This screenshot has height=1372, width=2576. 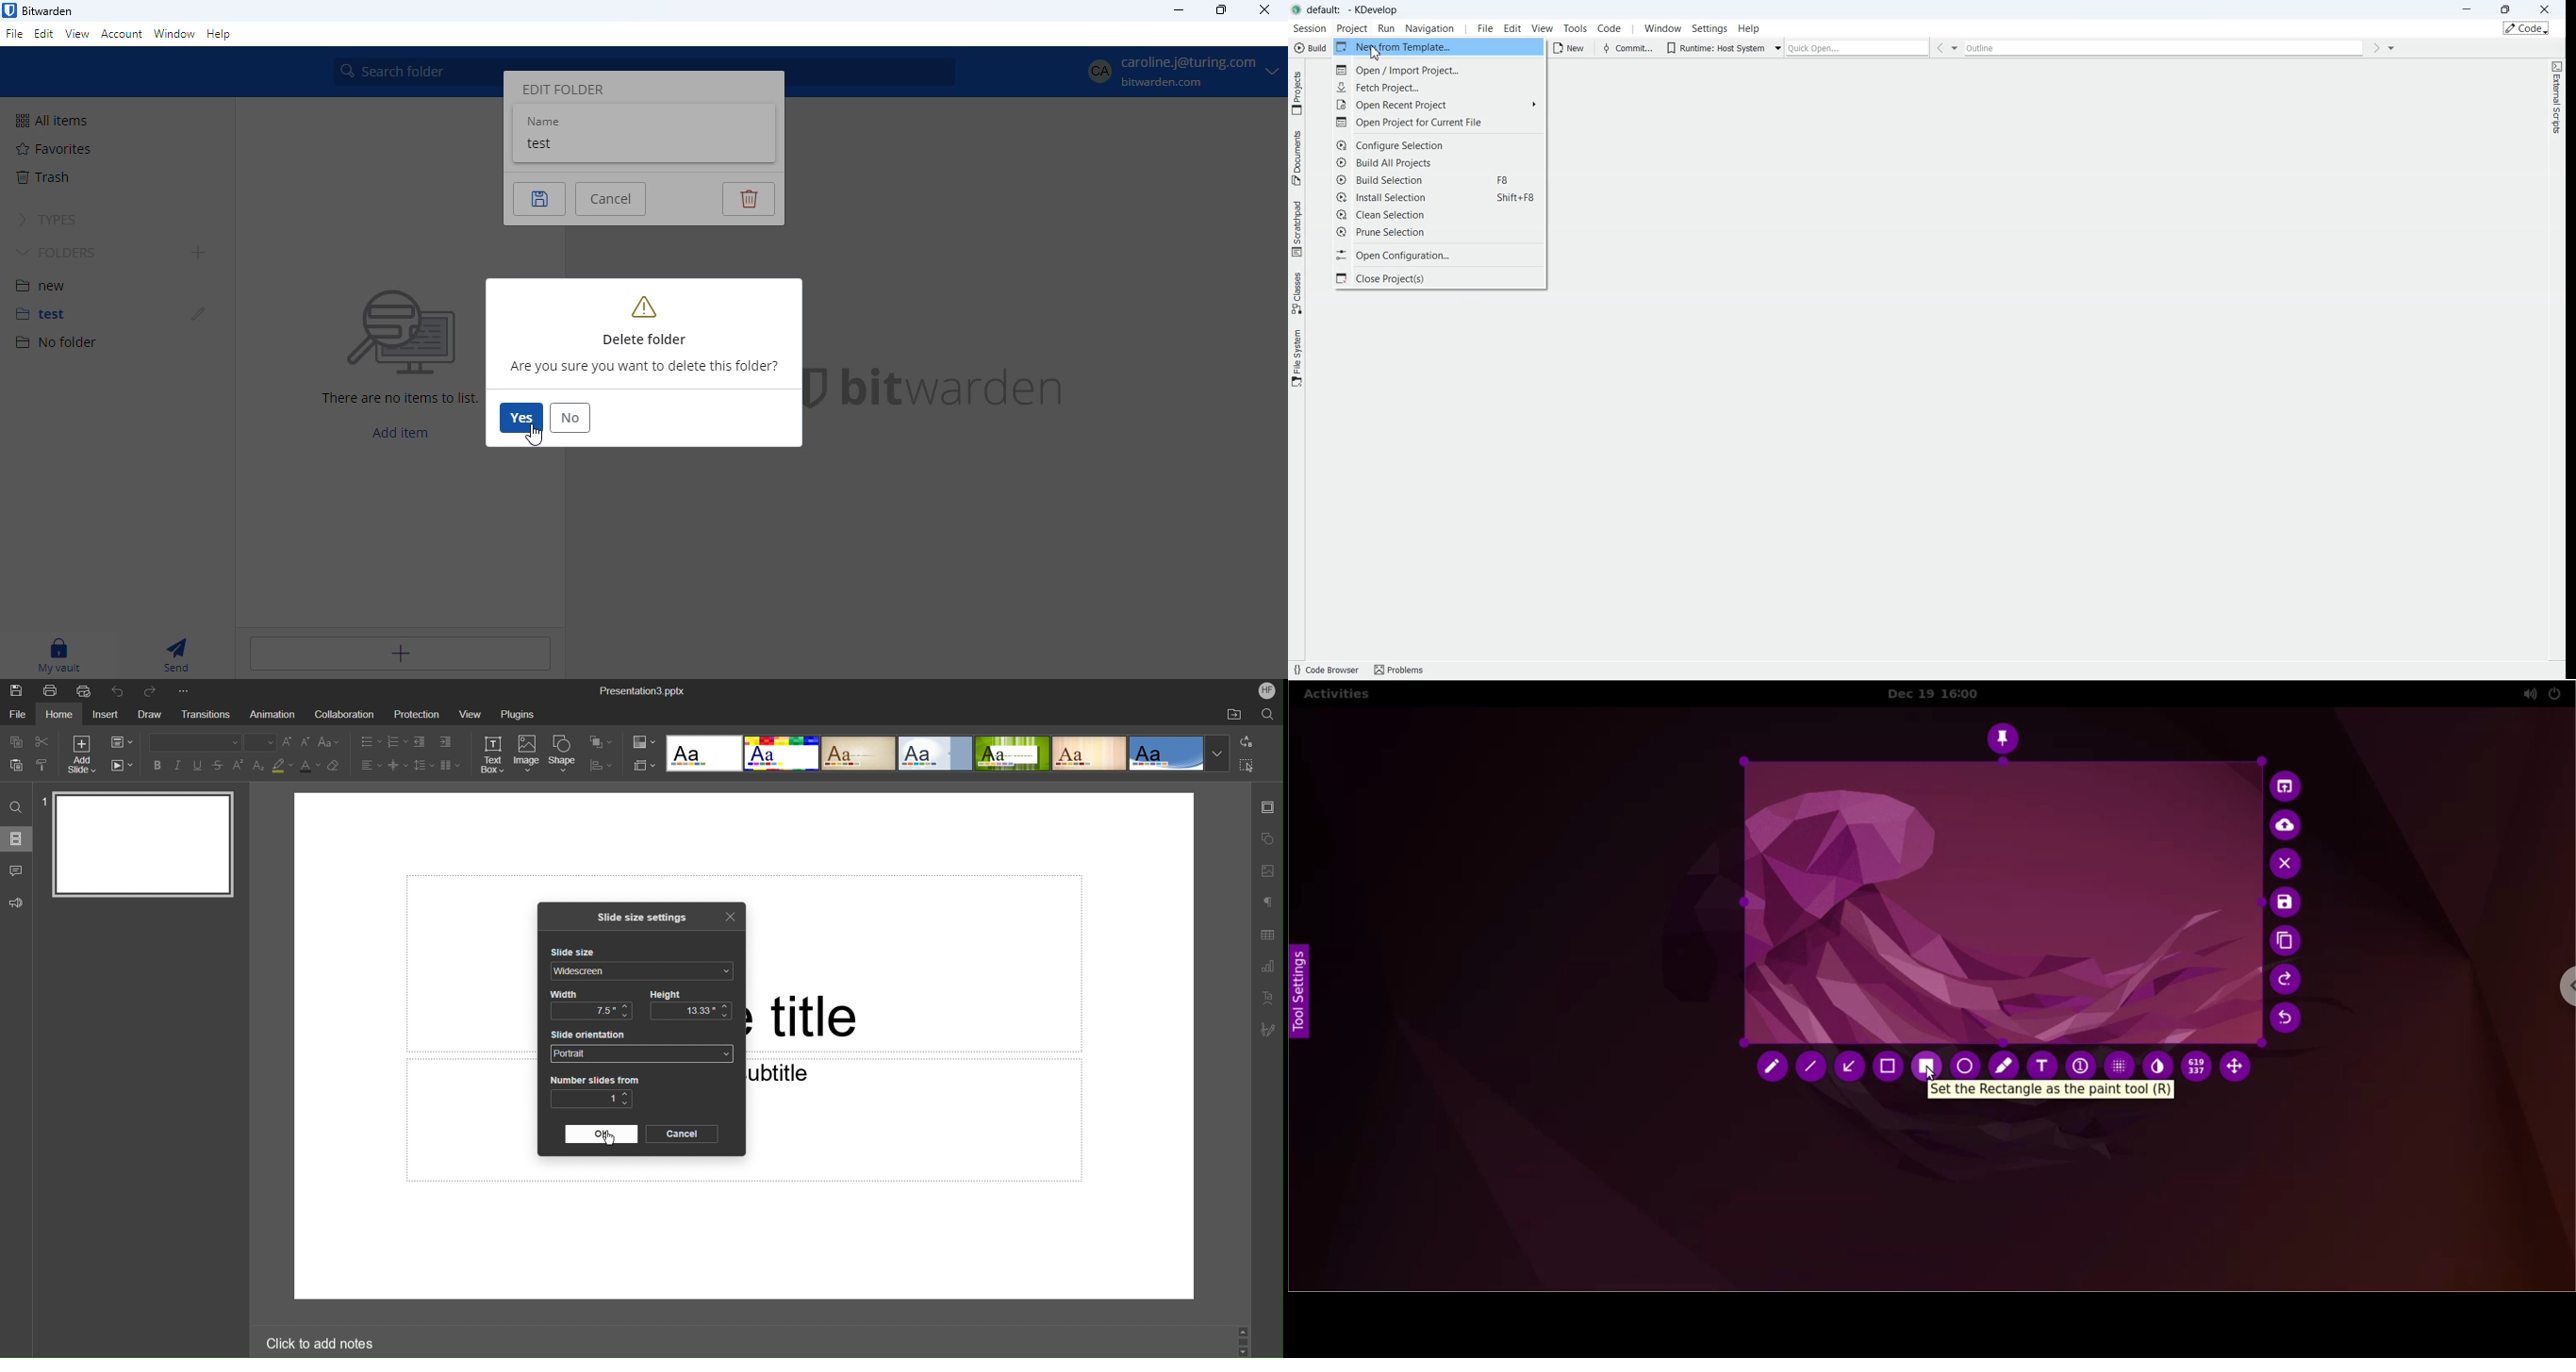 I want to click on set the rectangle as the paint tool, so click(x=2050, y=1090).